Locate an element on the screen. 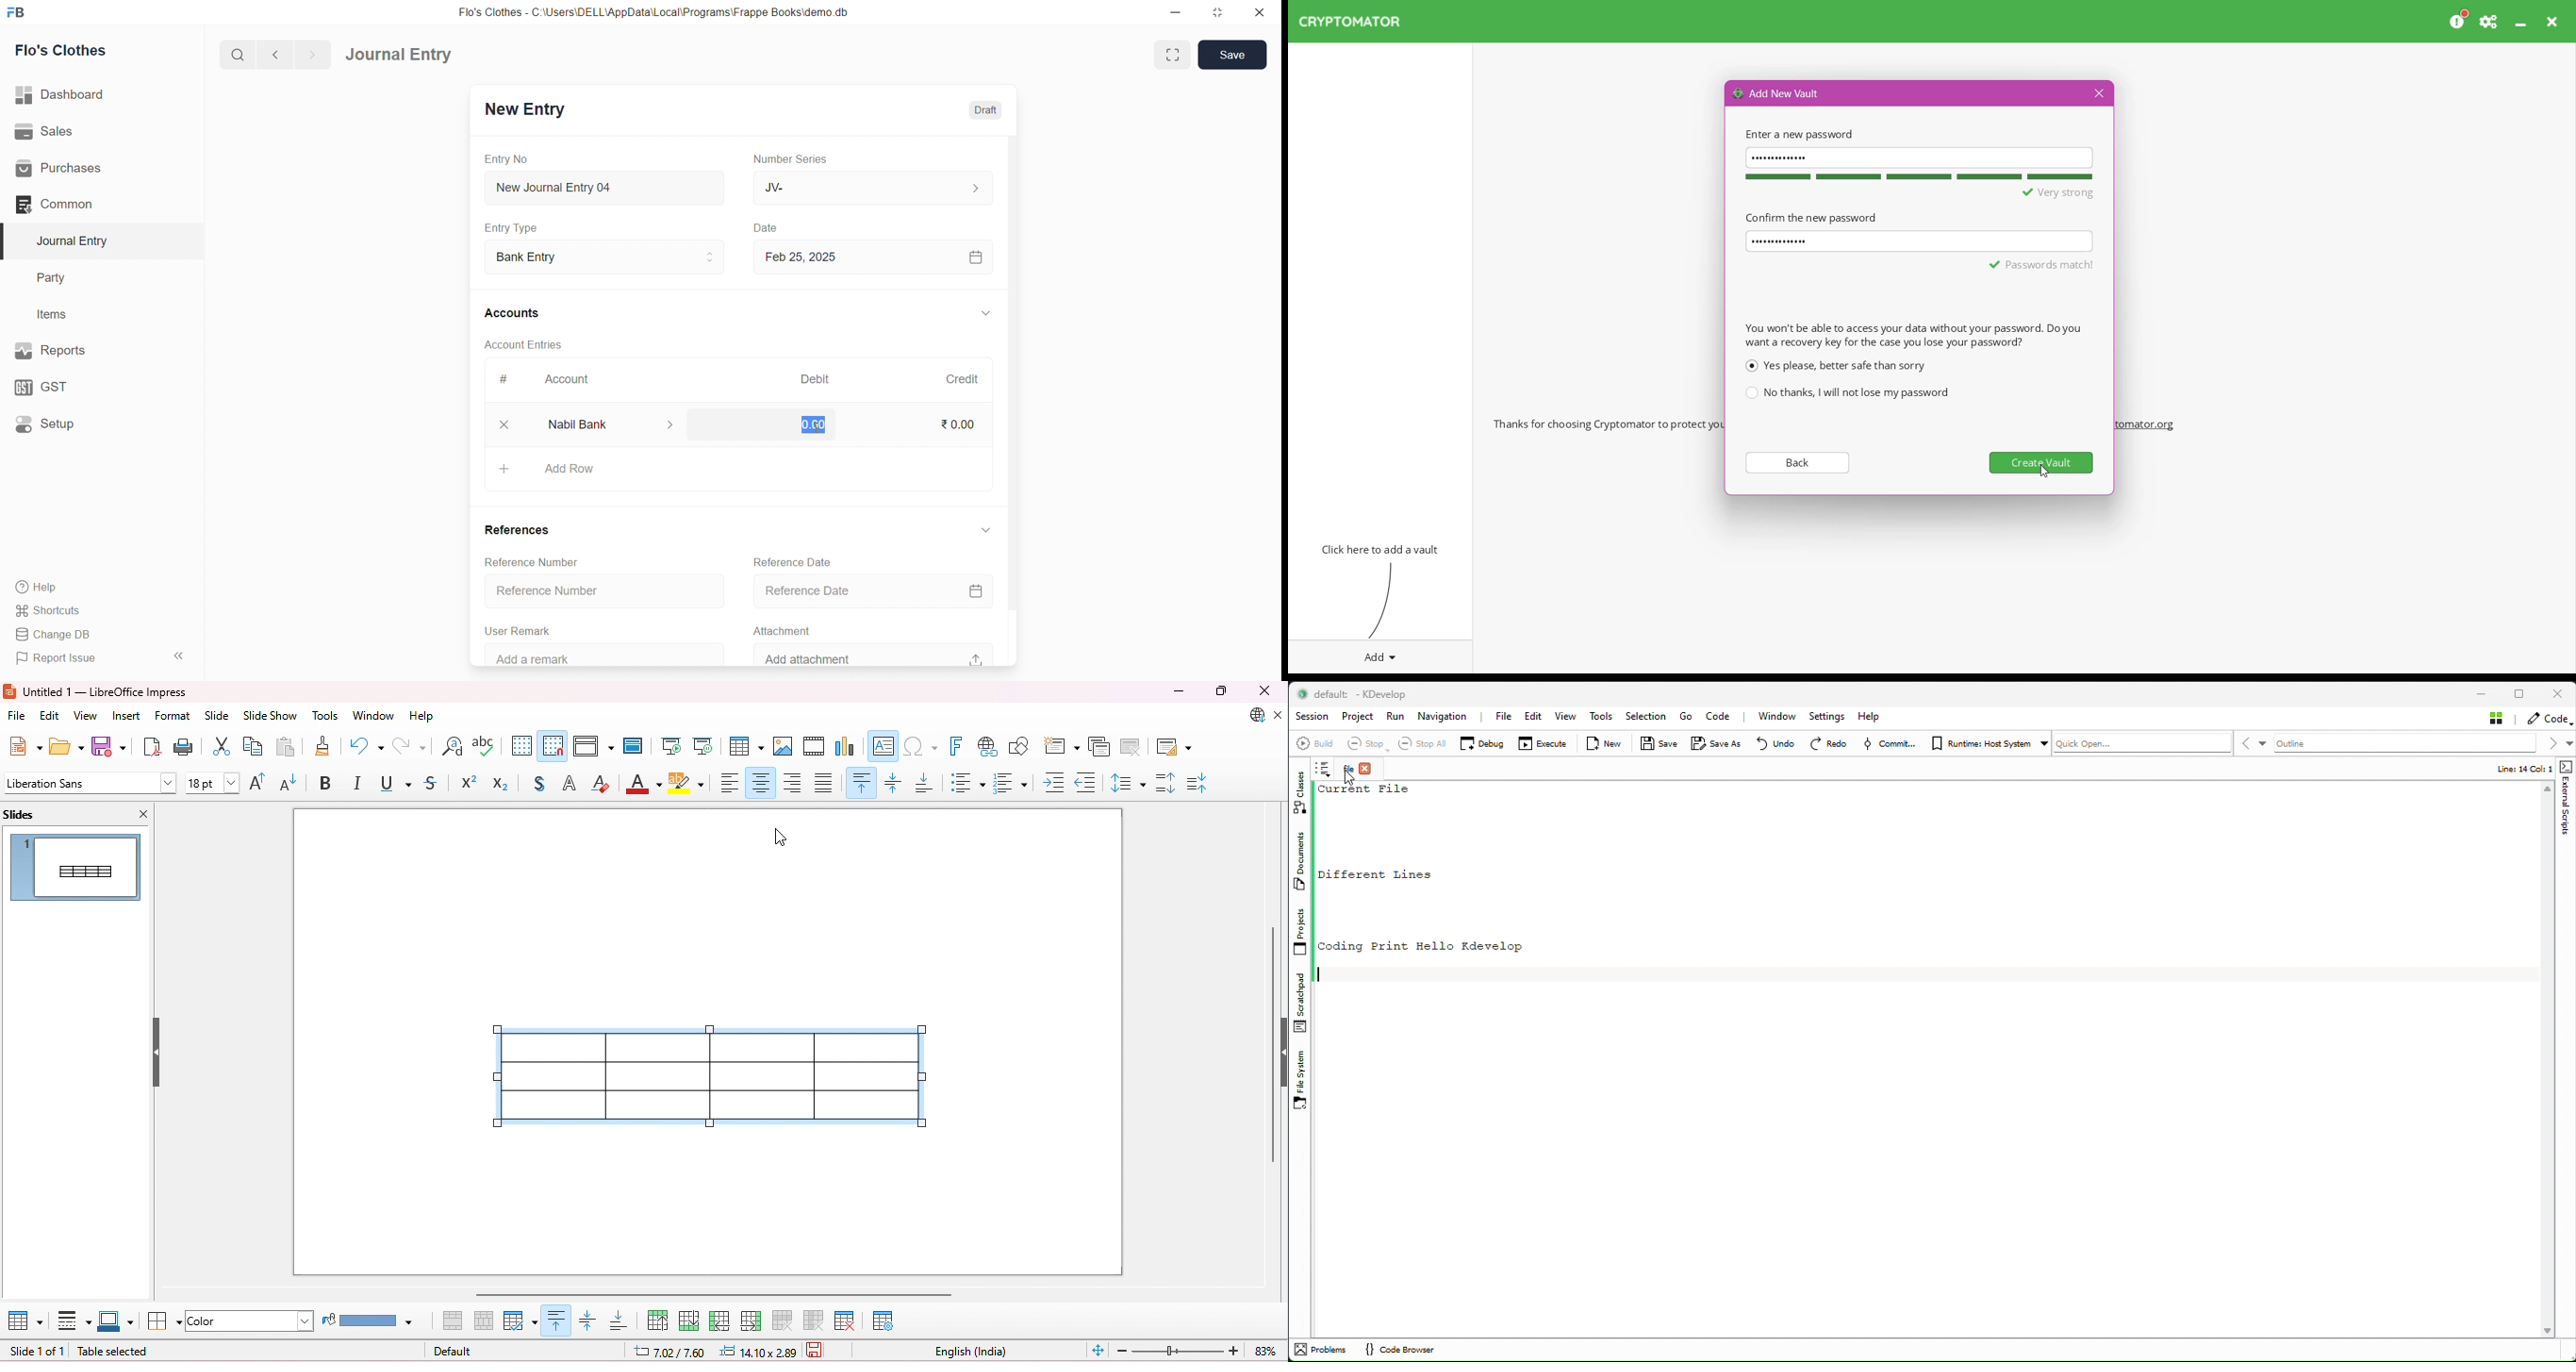  Add attachment is located at coordinates (870, 653).